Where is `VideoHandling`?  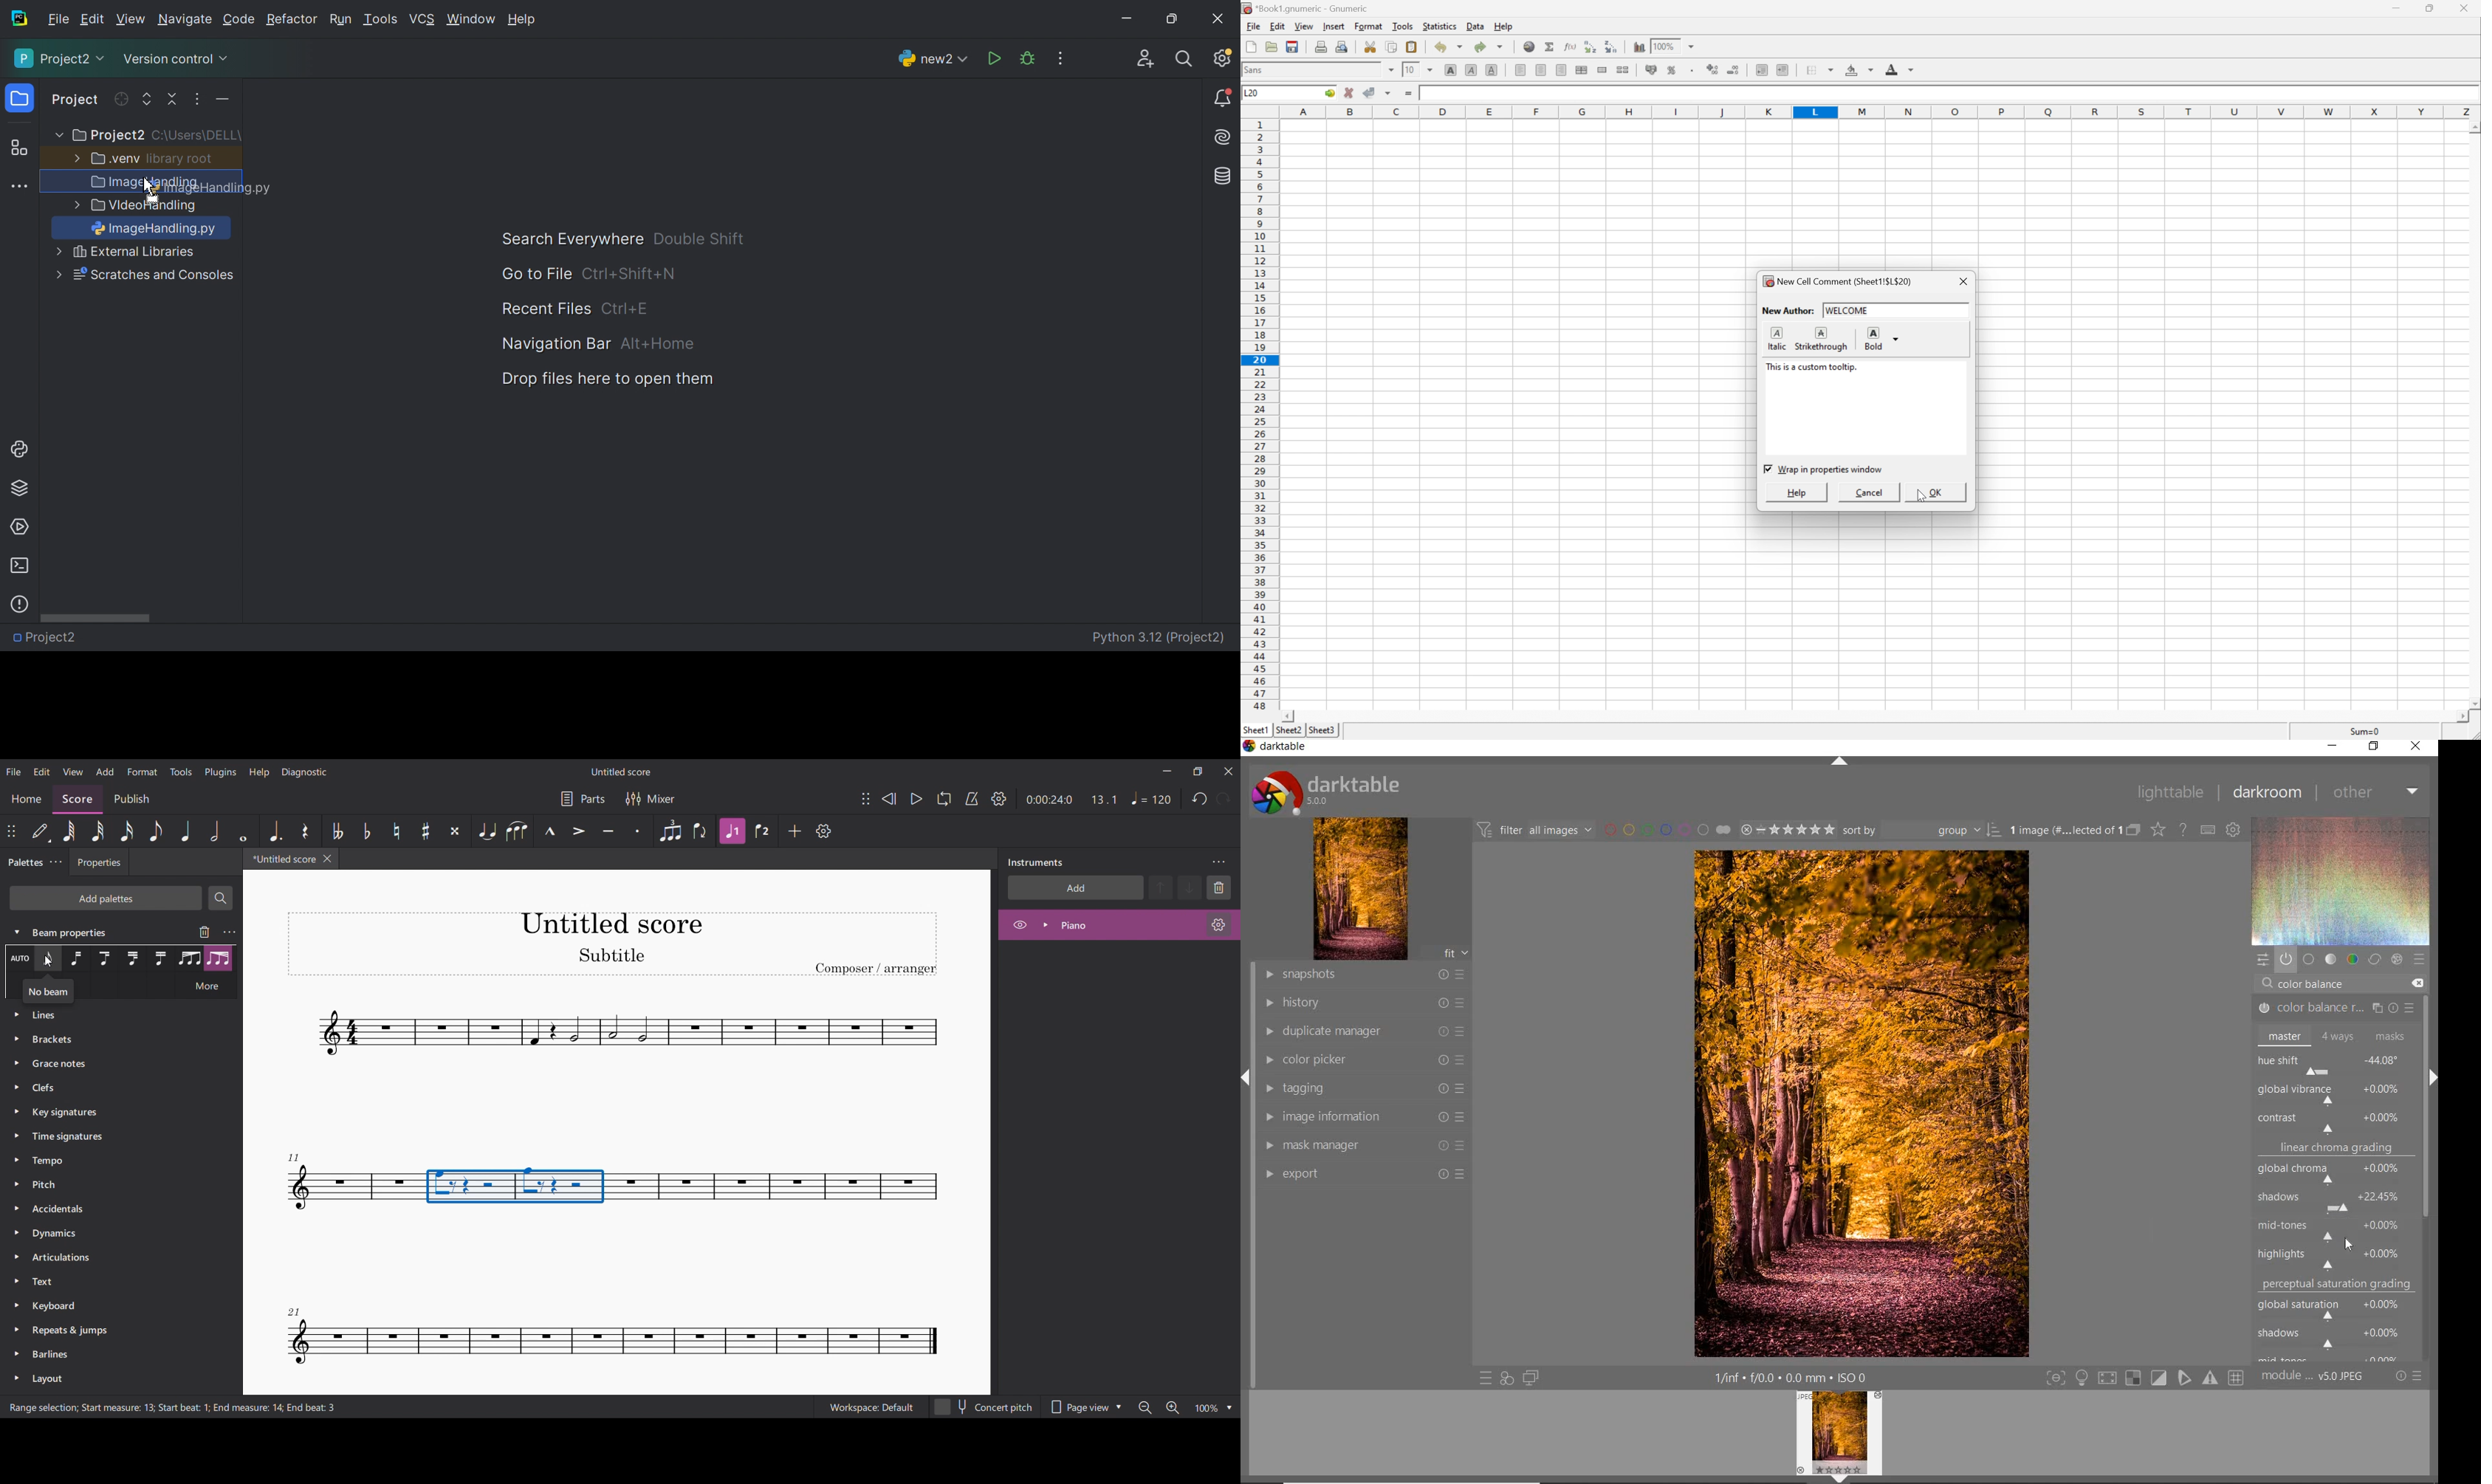 VideoHandling is located at coordinates (146, 207).